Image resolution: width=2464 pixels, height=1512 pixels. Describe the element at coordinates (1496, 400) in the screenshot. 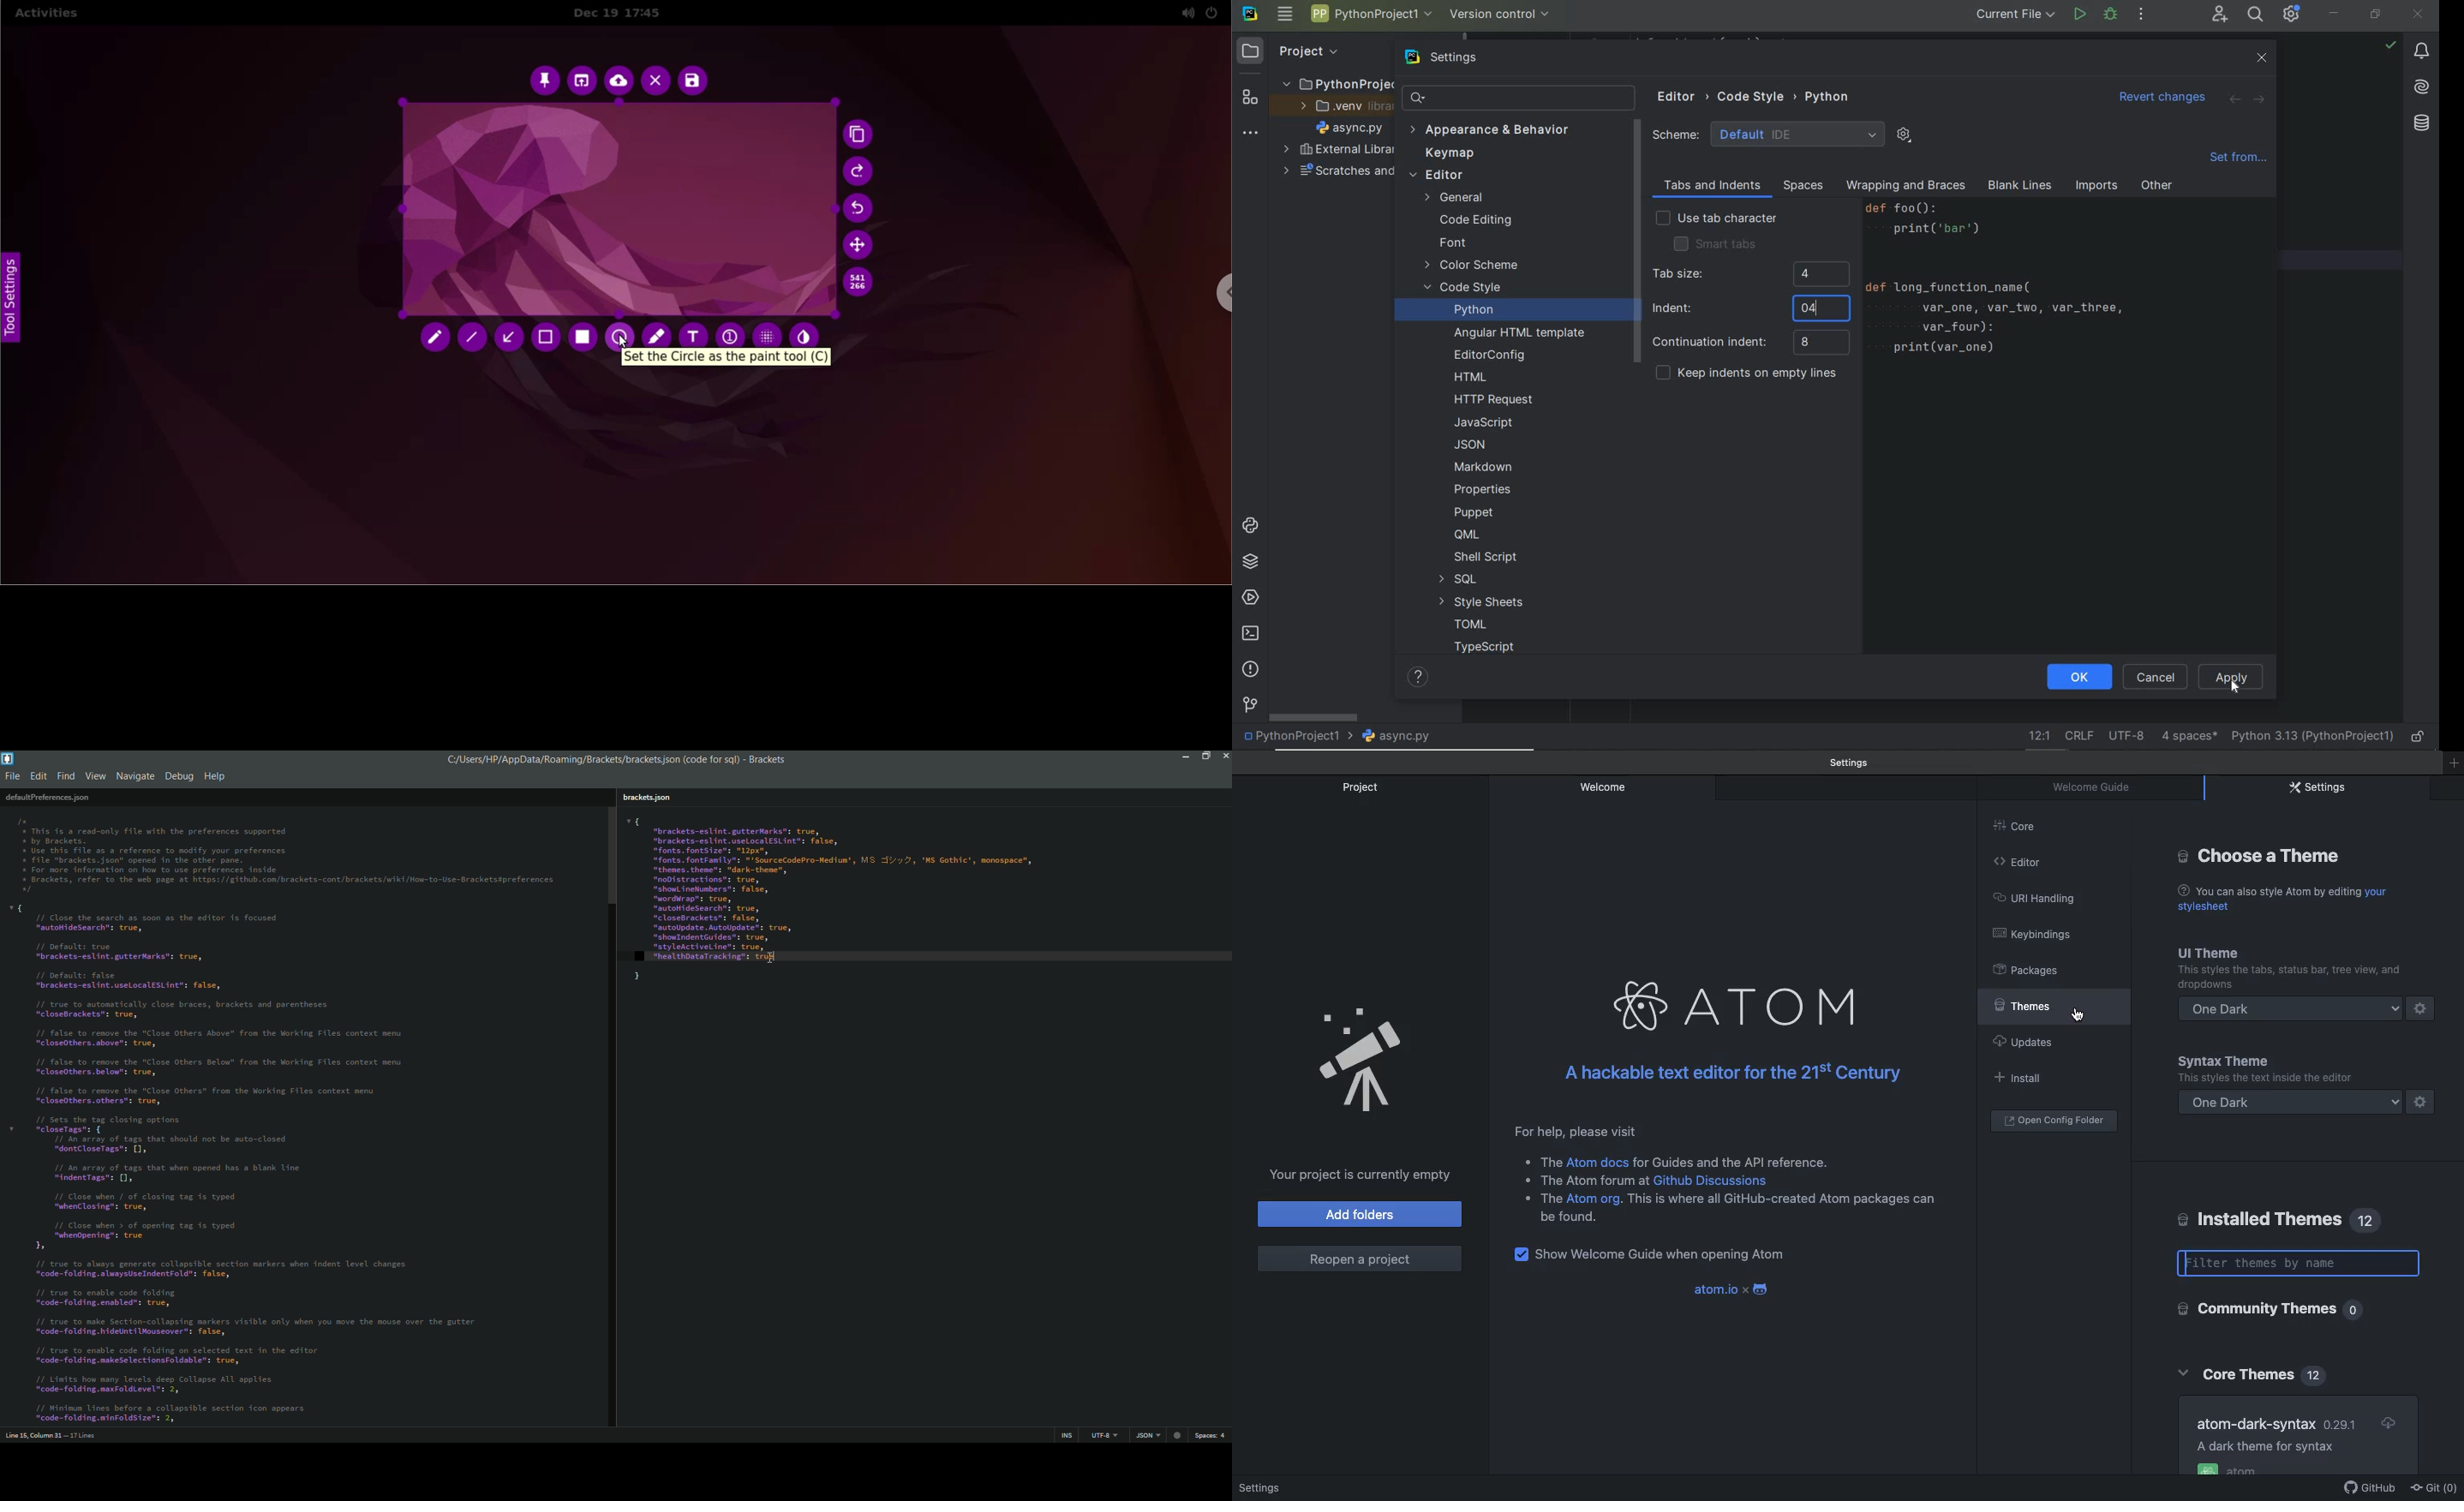

I see `HTTP REQUEST` at that location.